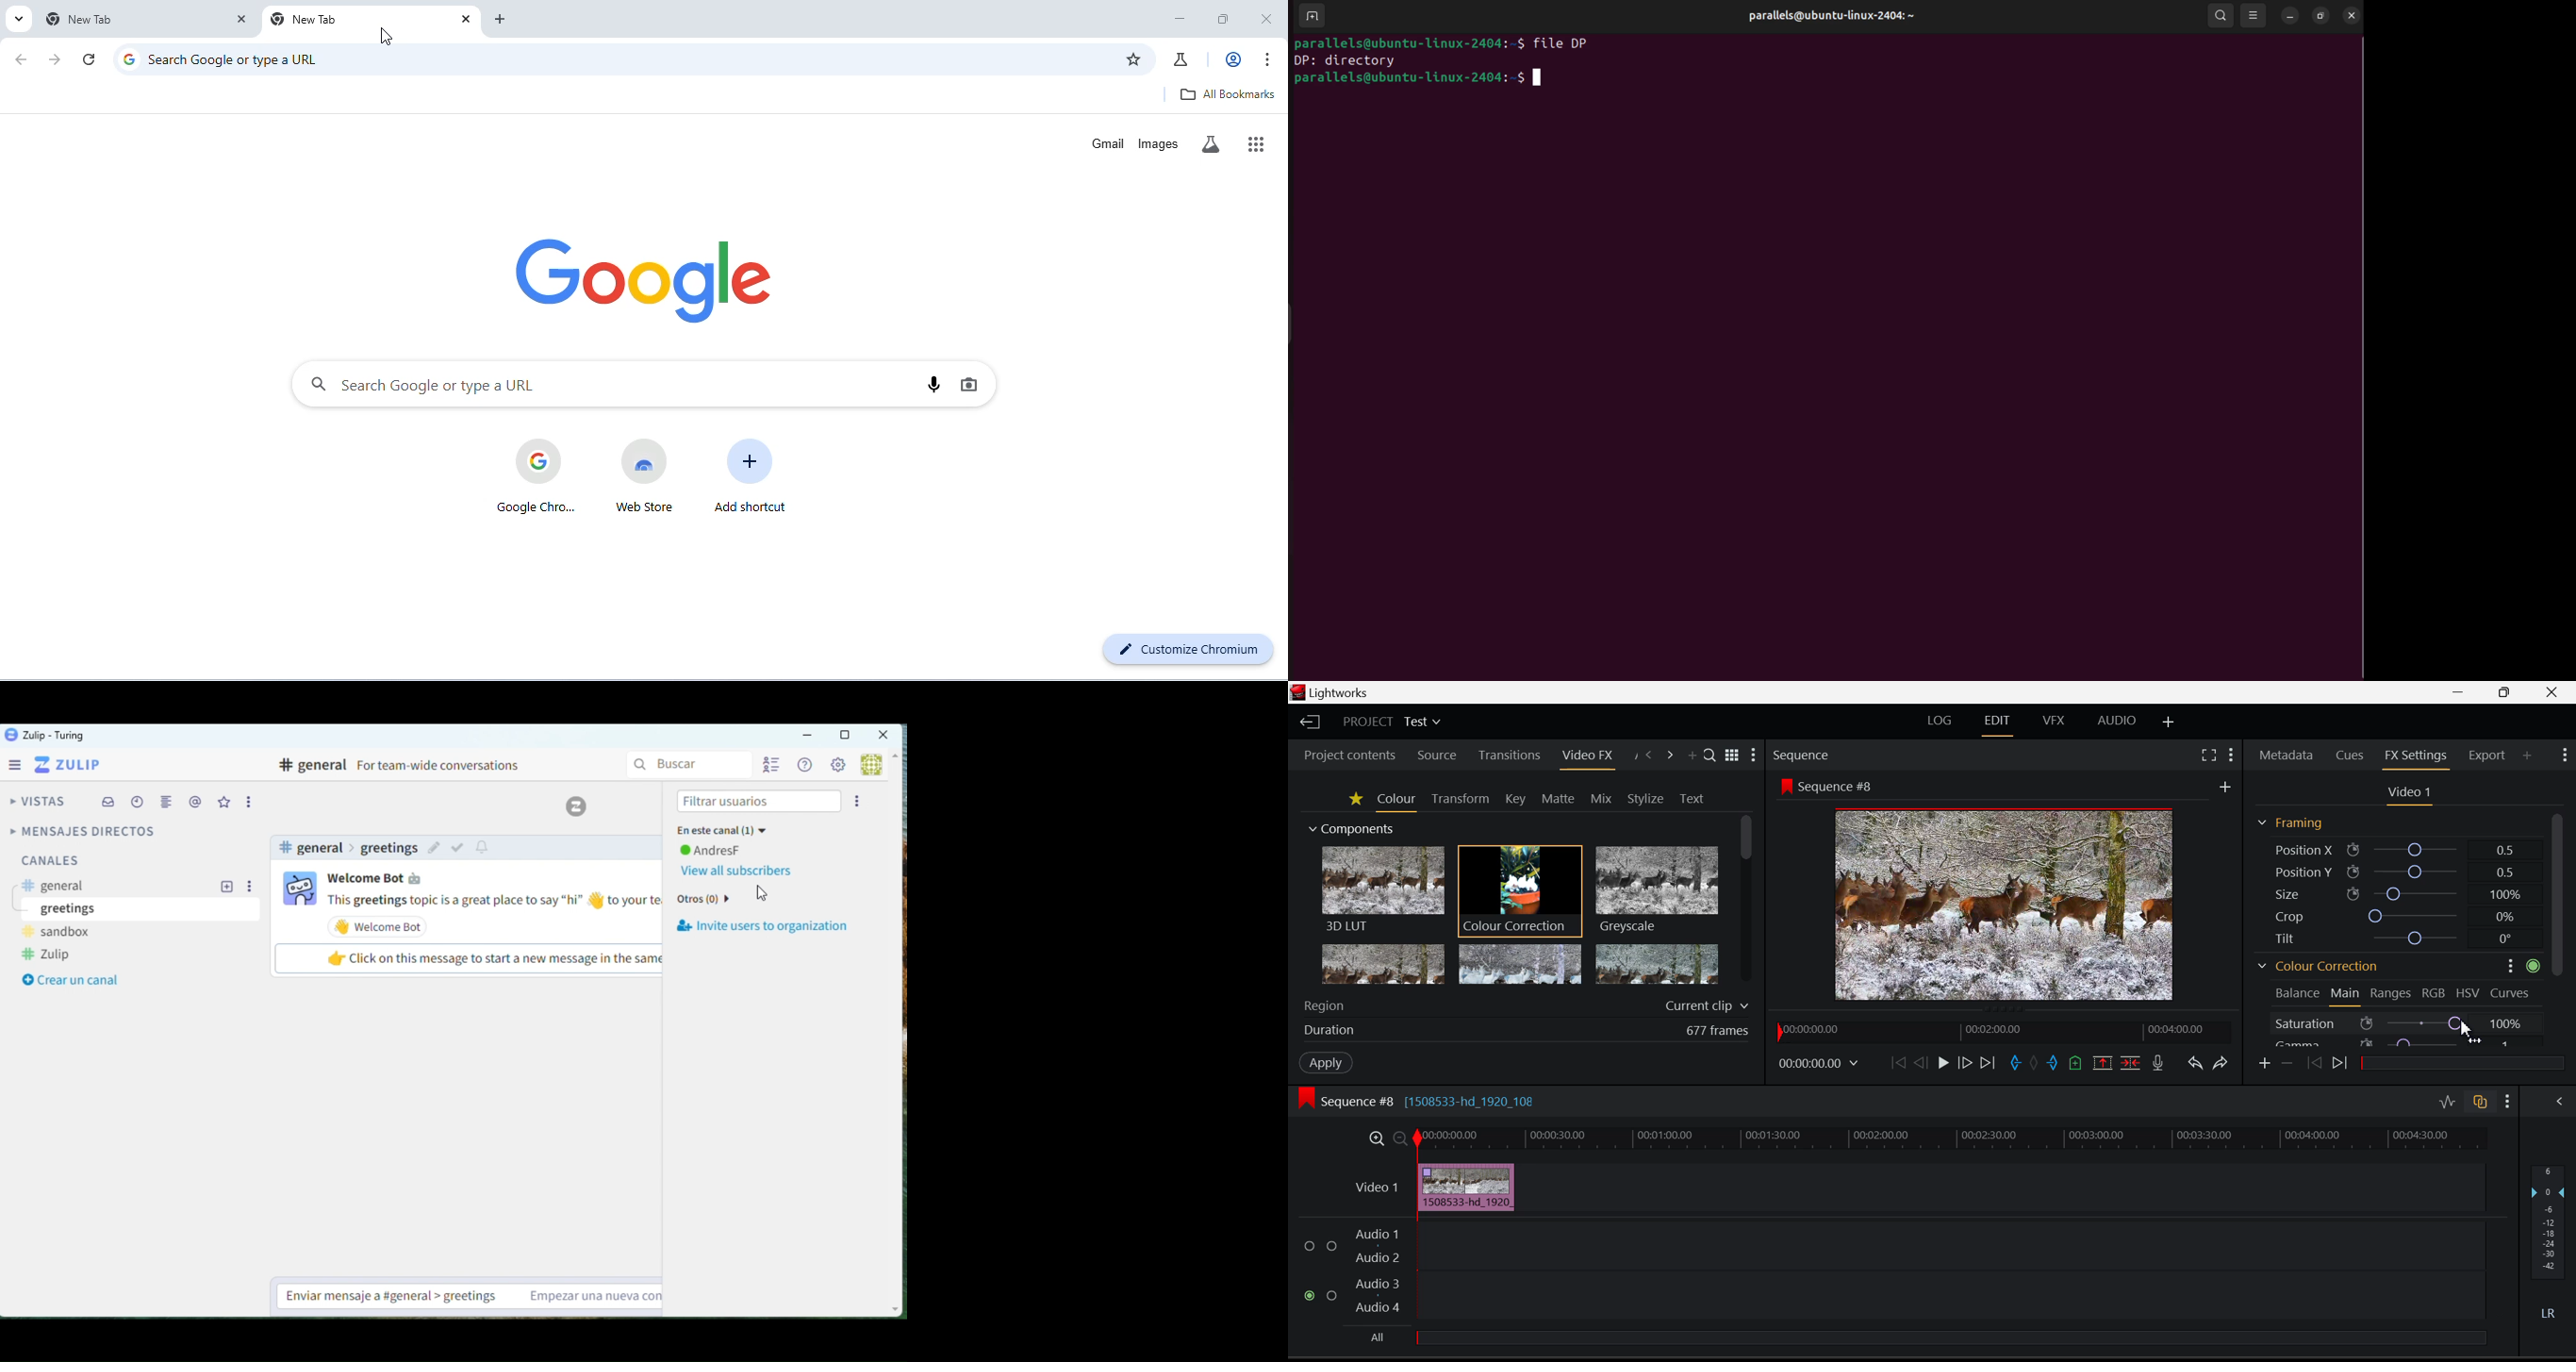 This screenshot has width=2576, height=1372. Describe the element at coordinates (57, 59) in the screenshot. I see `go forward` at that location.